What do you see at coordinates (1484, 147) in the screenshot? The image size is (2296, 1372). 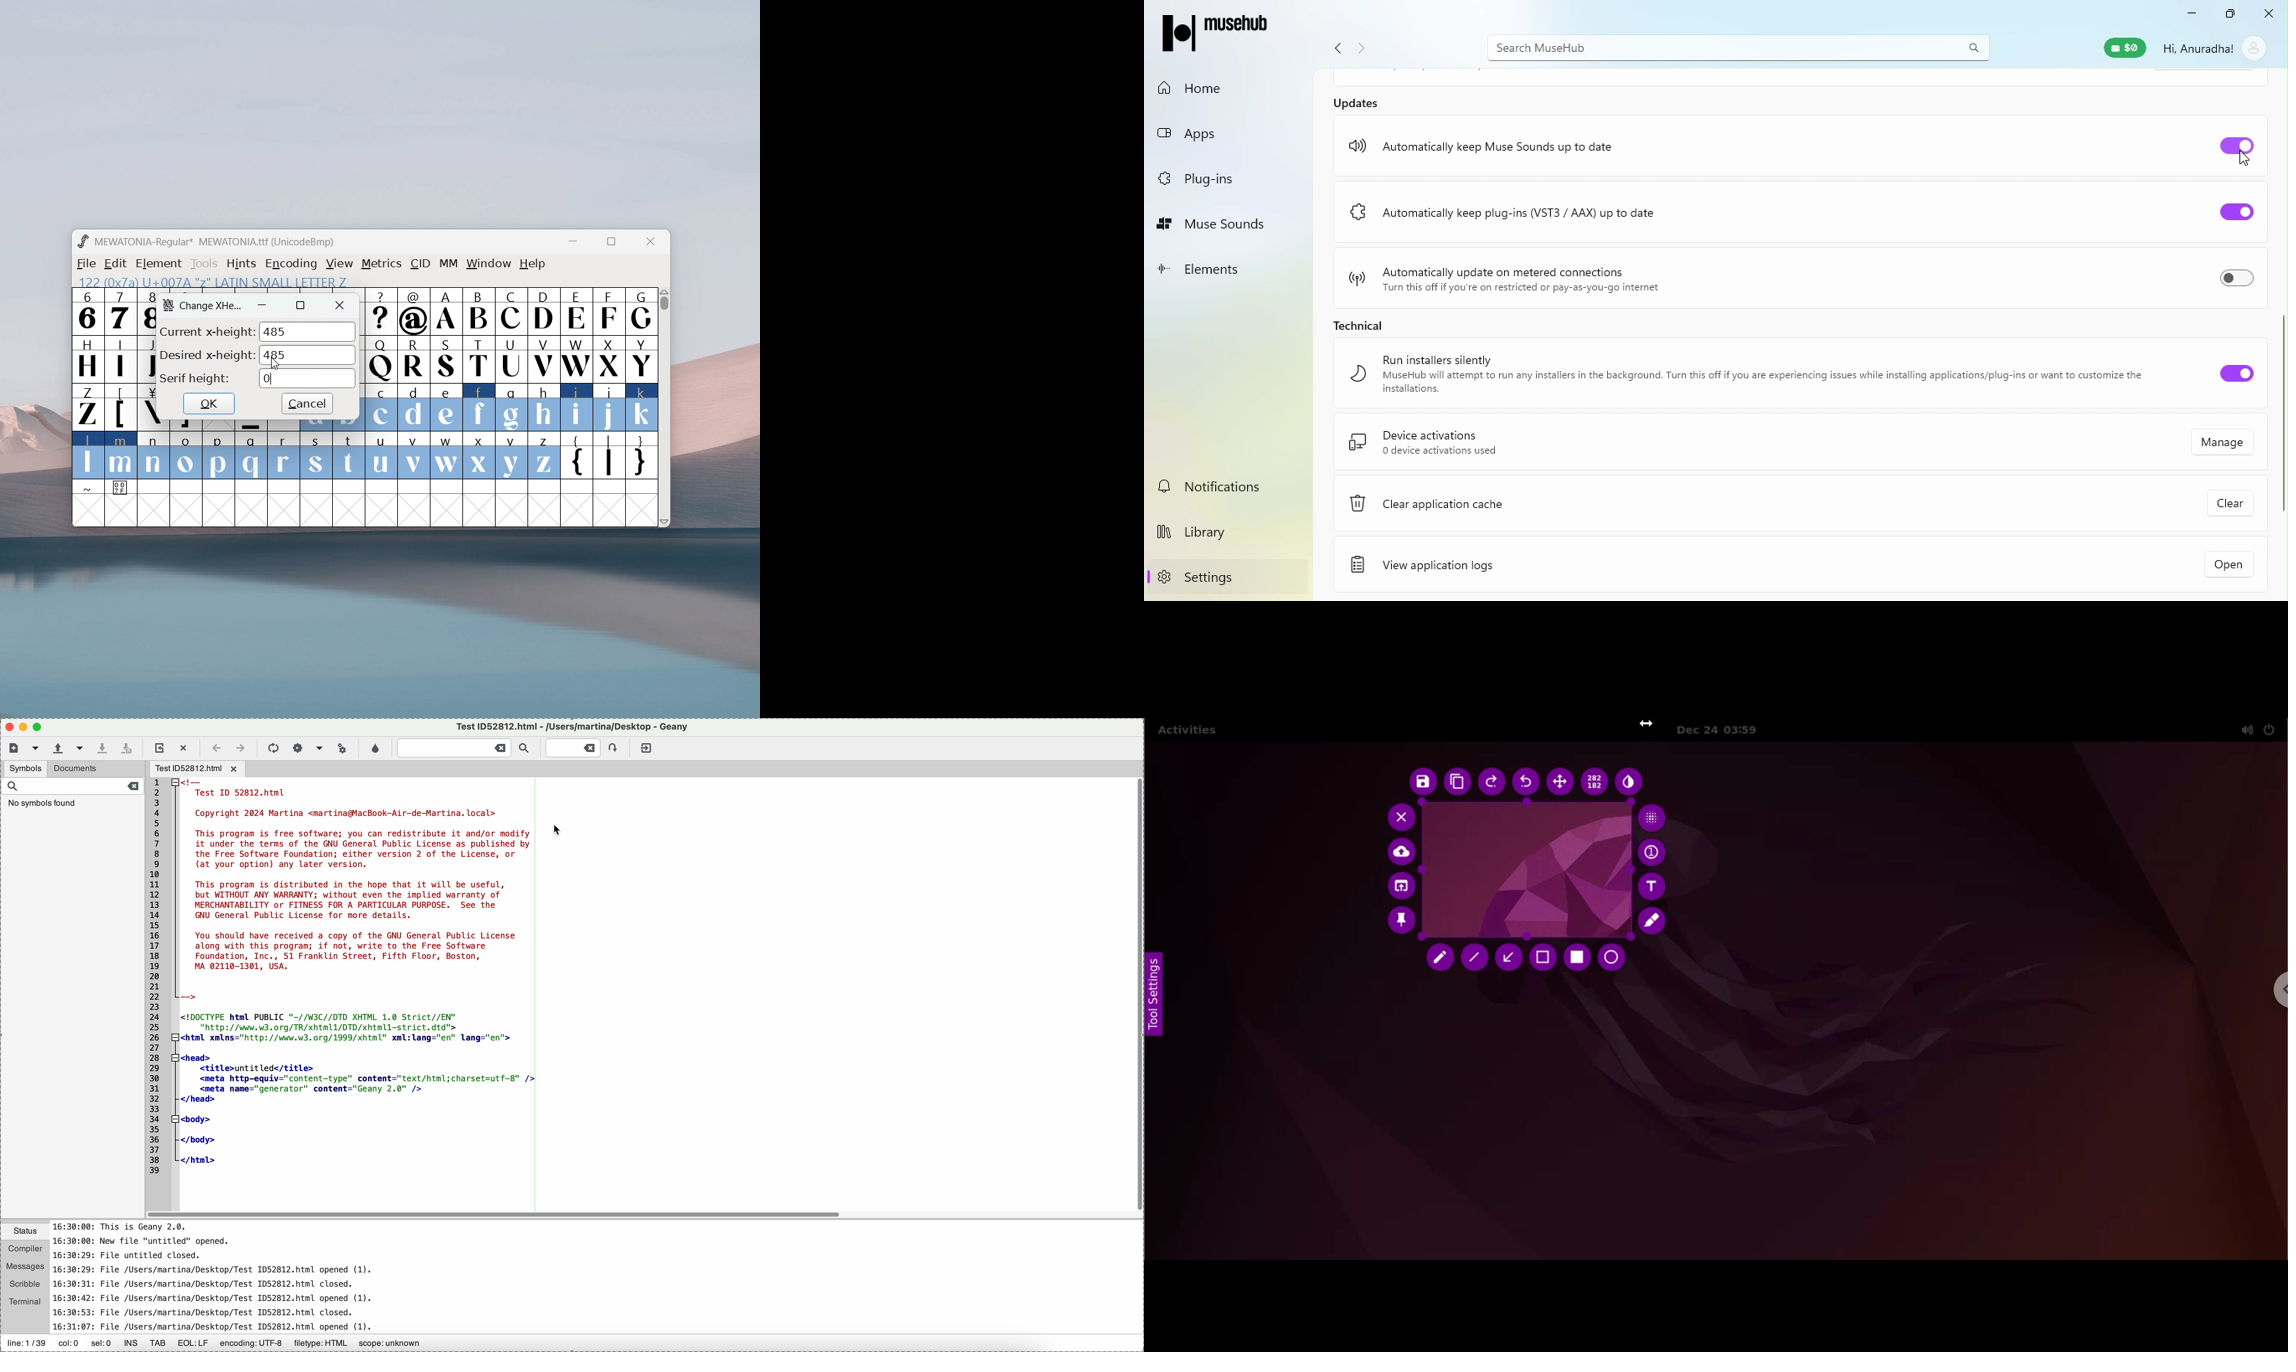 I see `Automatically keep Muse sounds up to date` at bounding box center [1484, 147].